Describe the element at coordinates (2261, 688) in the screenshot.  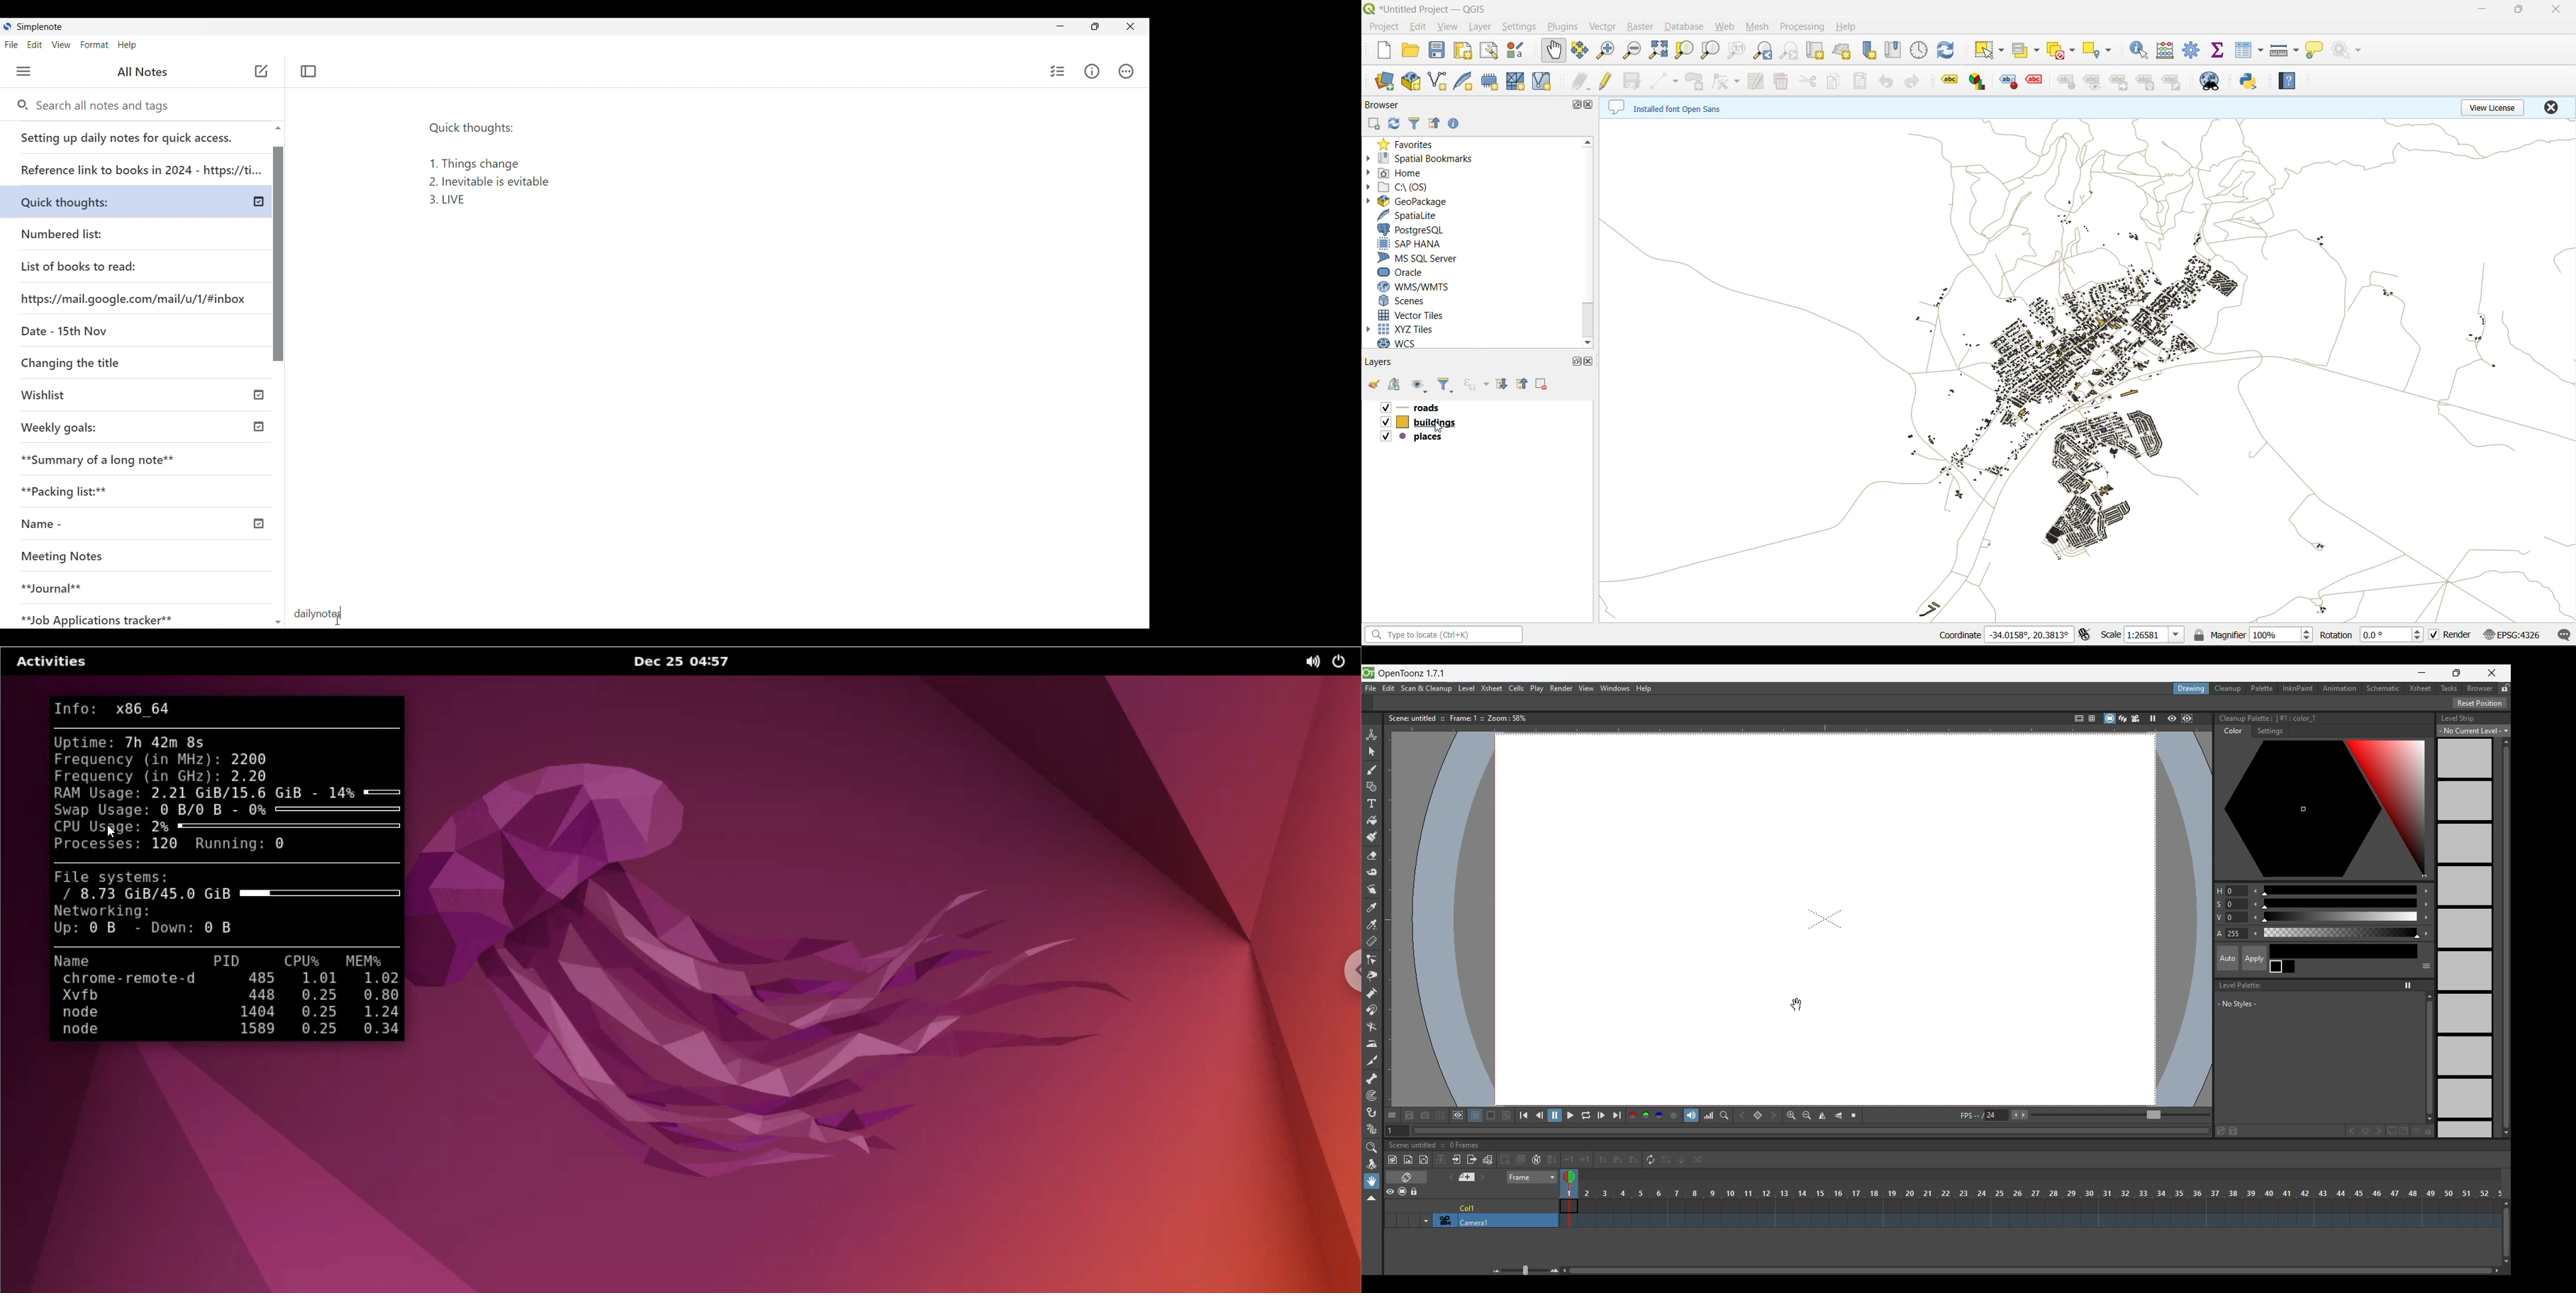
I see `Palette` at that location.